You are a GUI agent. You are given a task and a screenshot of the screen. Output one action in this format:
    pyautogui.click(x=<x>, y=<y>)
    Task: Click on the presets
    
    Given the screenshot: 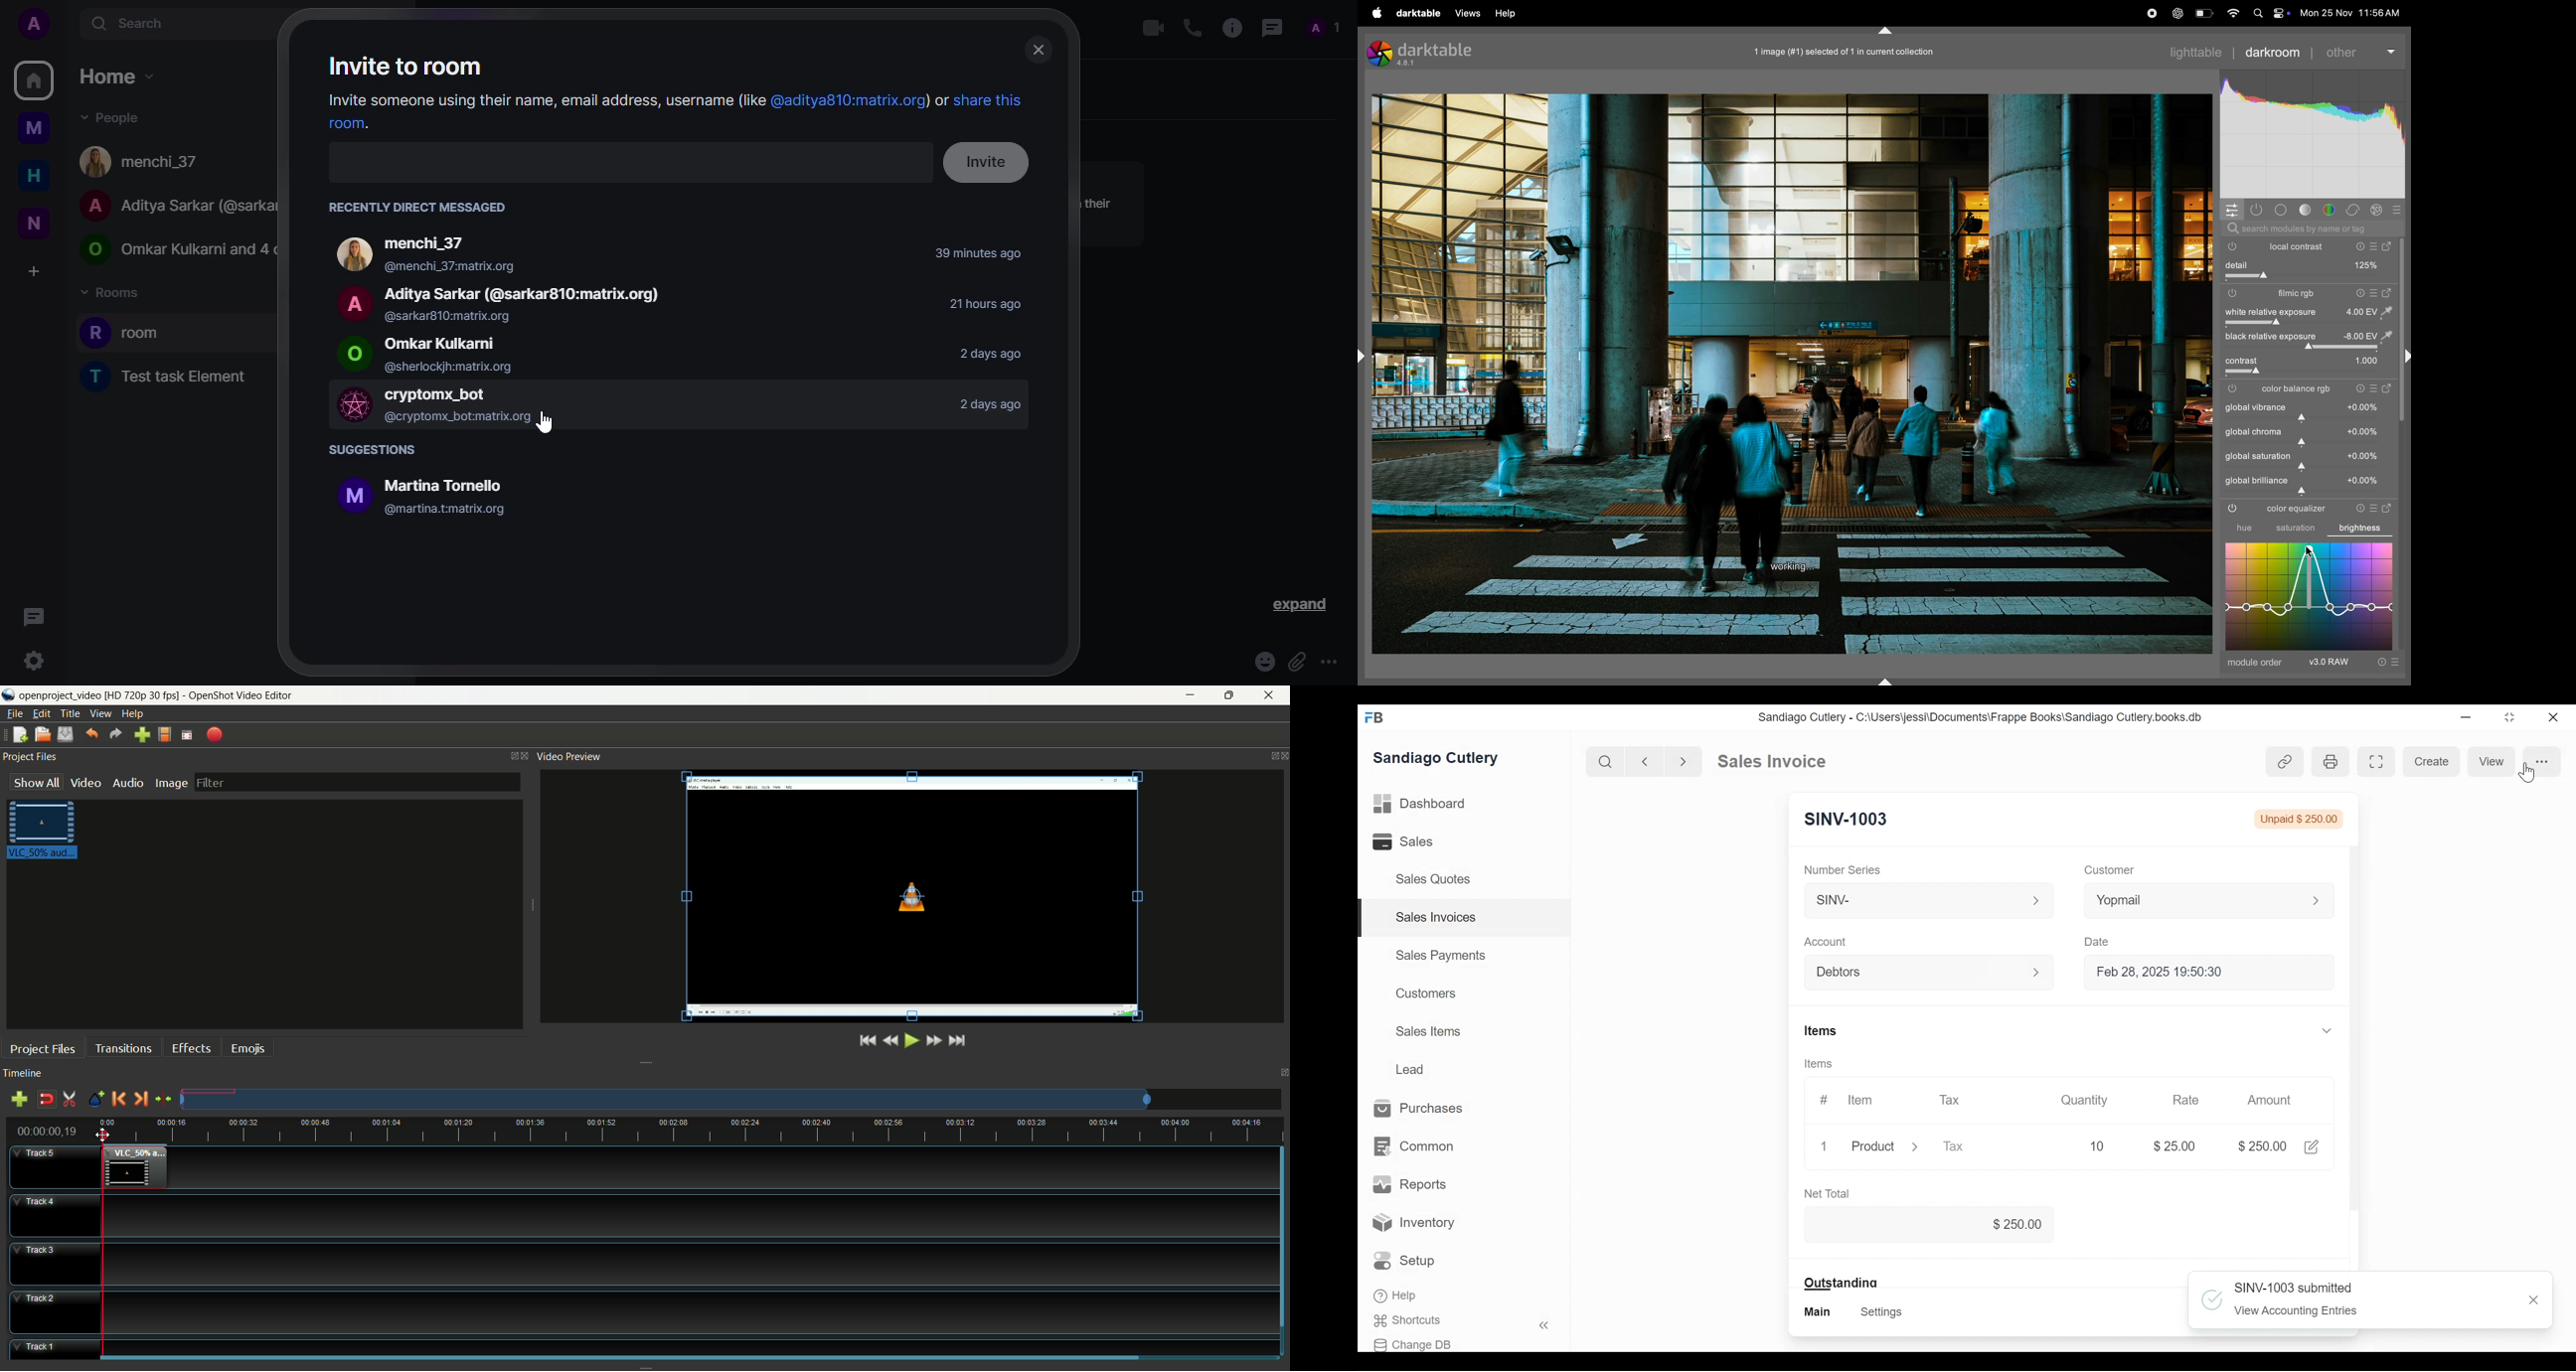 What is the action you would take?
    pyautogui.click(x=2375, y=293)
    